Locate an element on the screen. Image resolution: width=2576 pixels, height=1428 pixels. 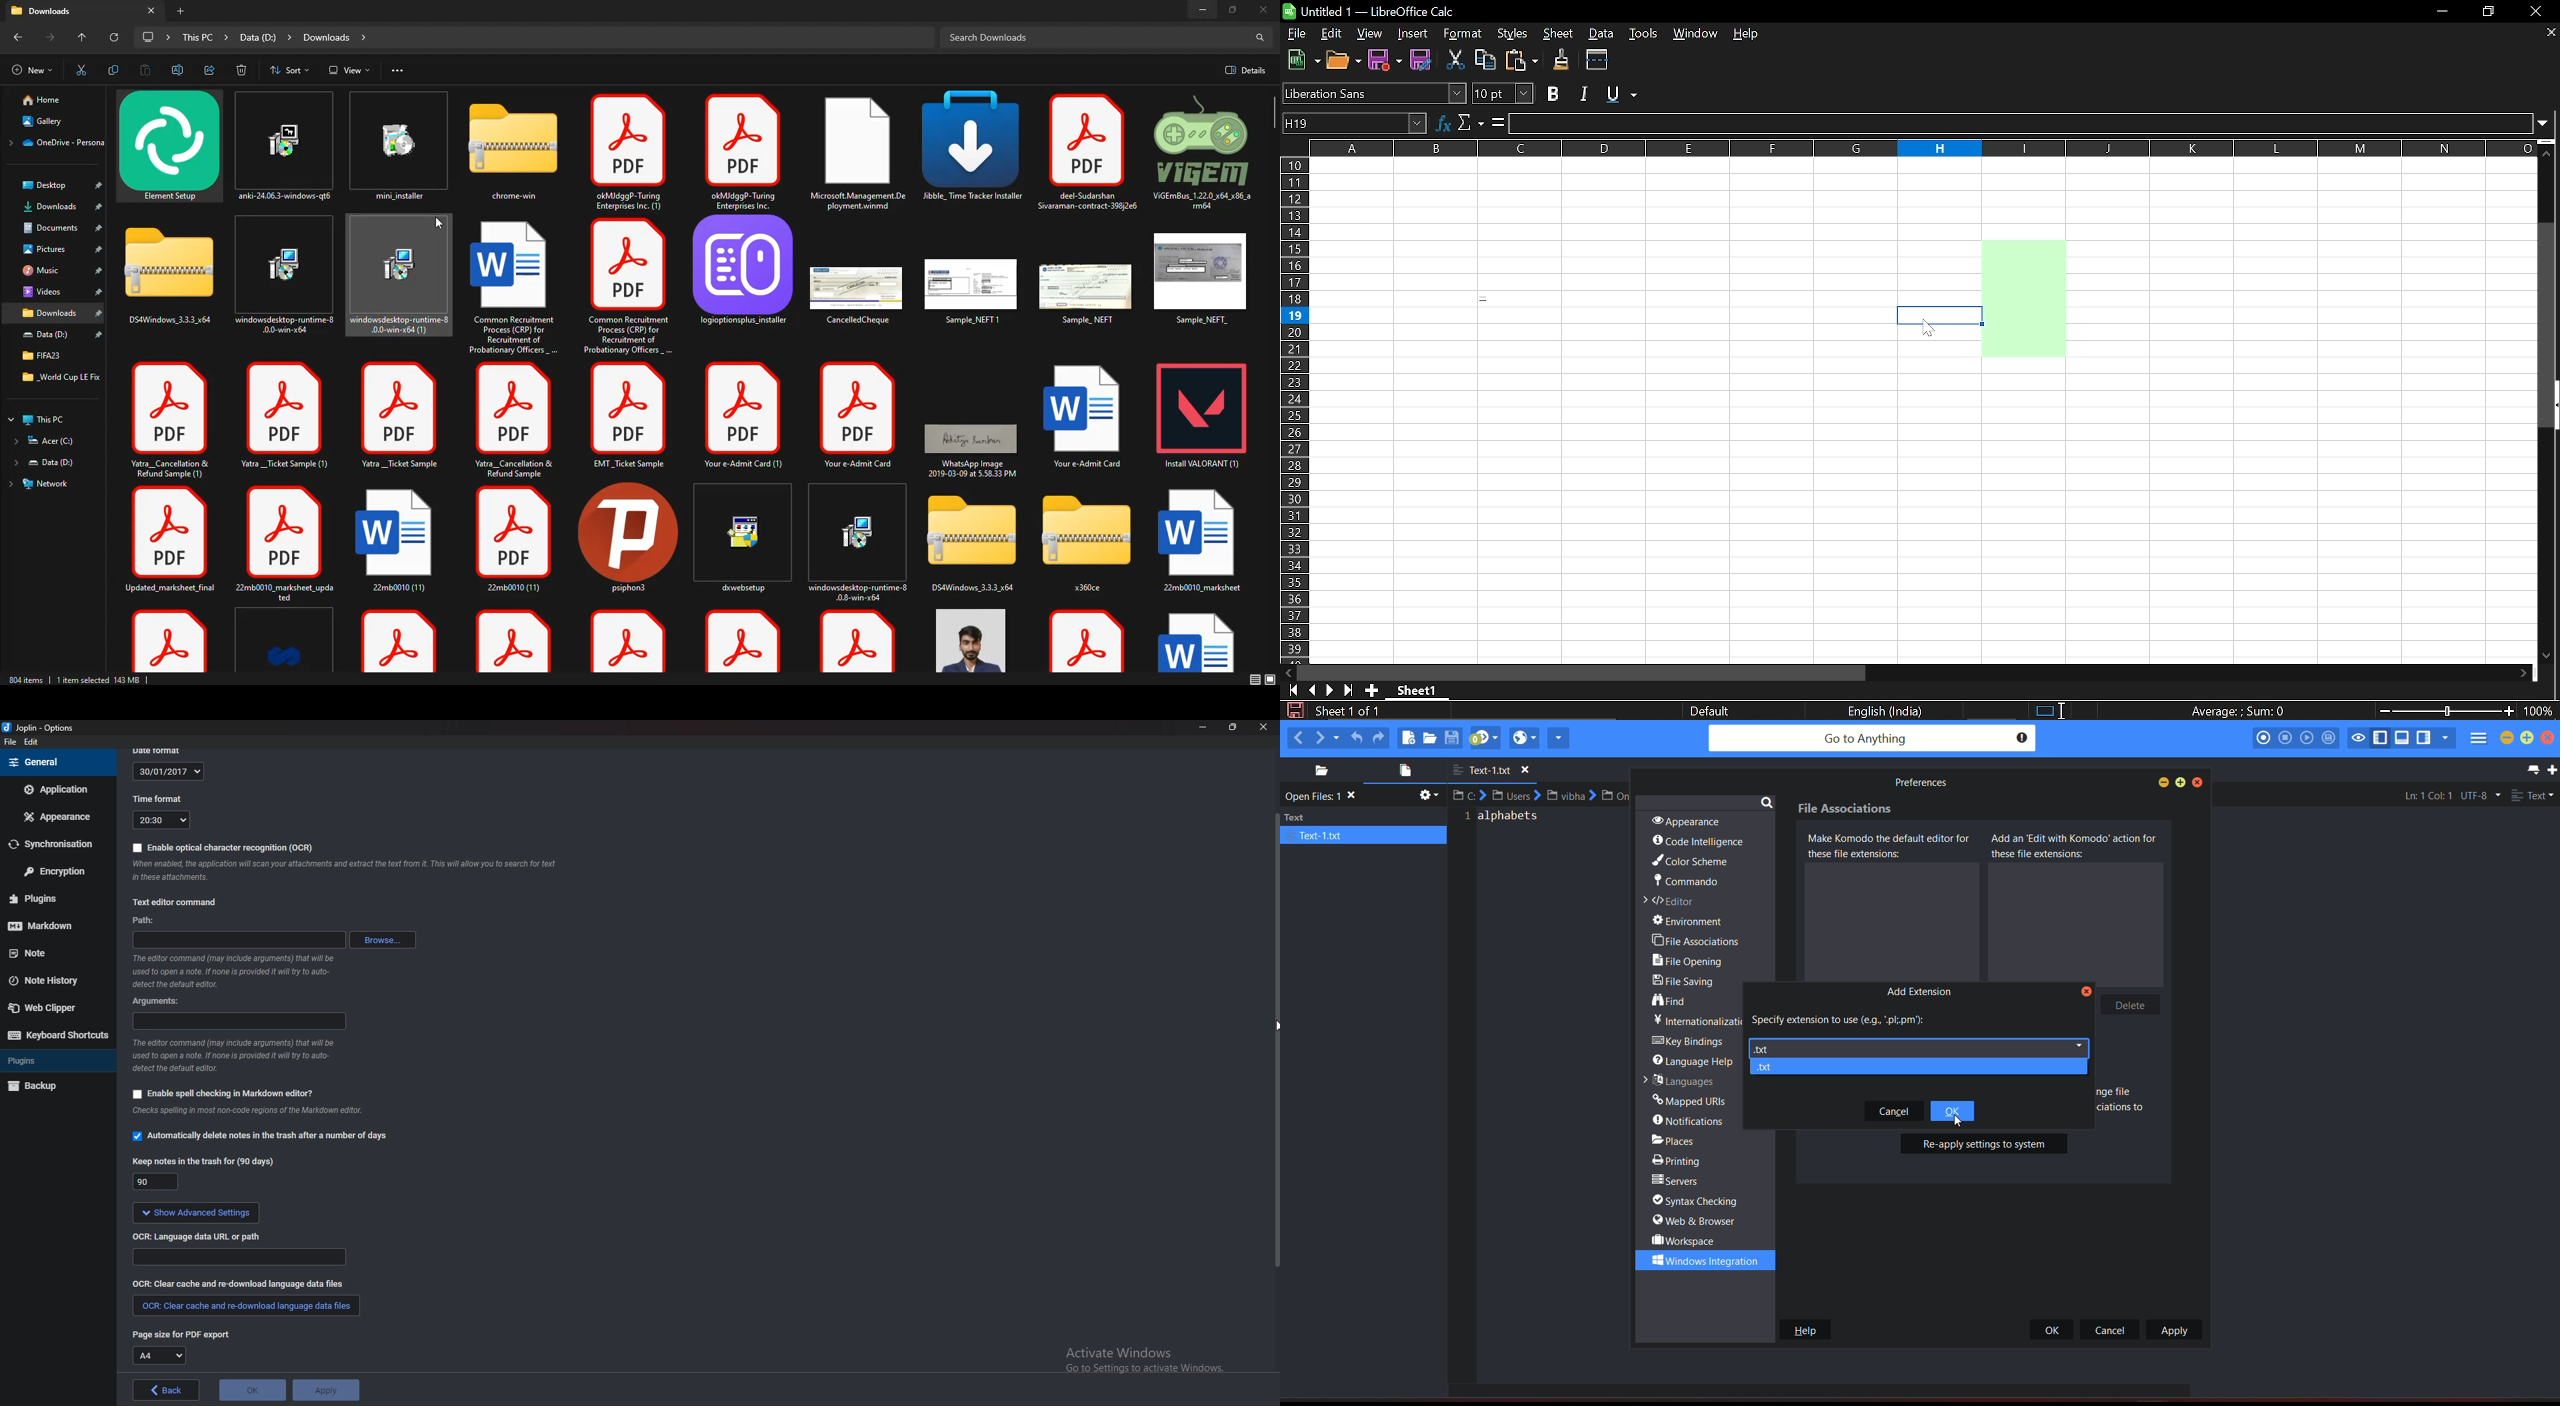
help is located at coordinates (1804, 1330).